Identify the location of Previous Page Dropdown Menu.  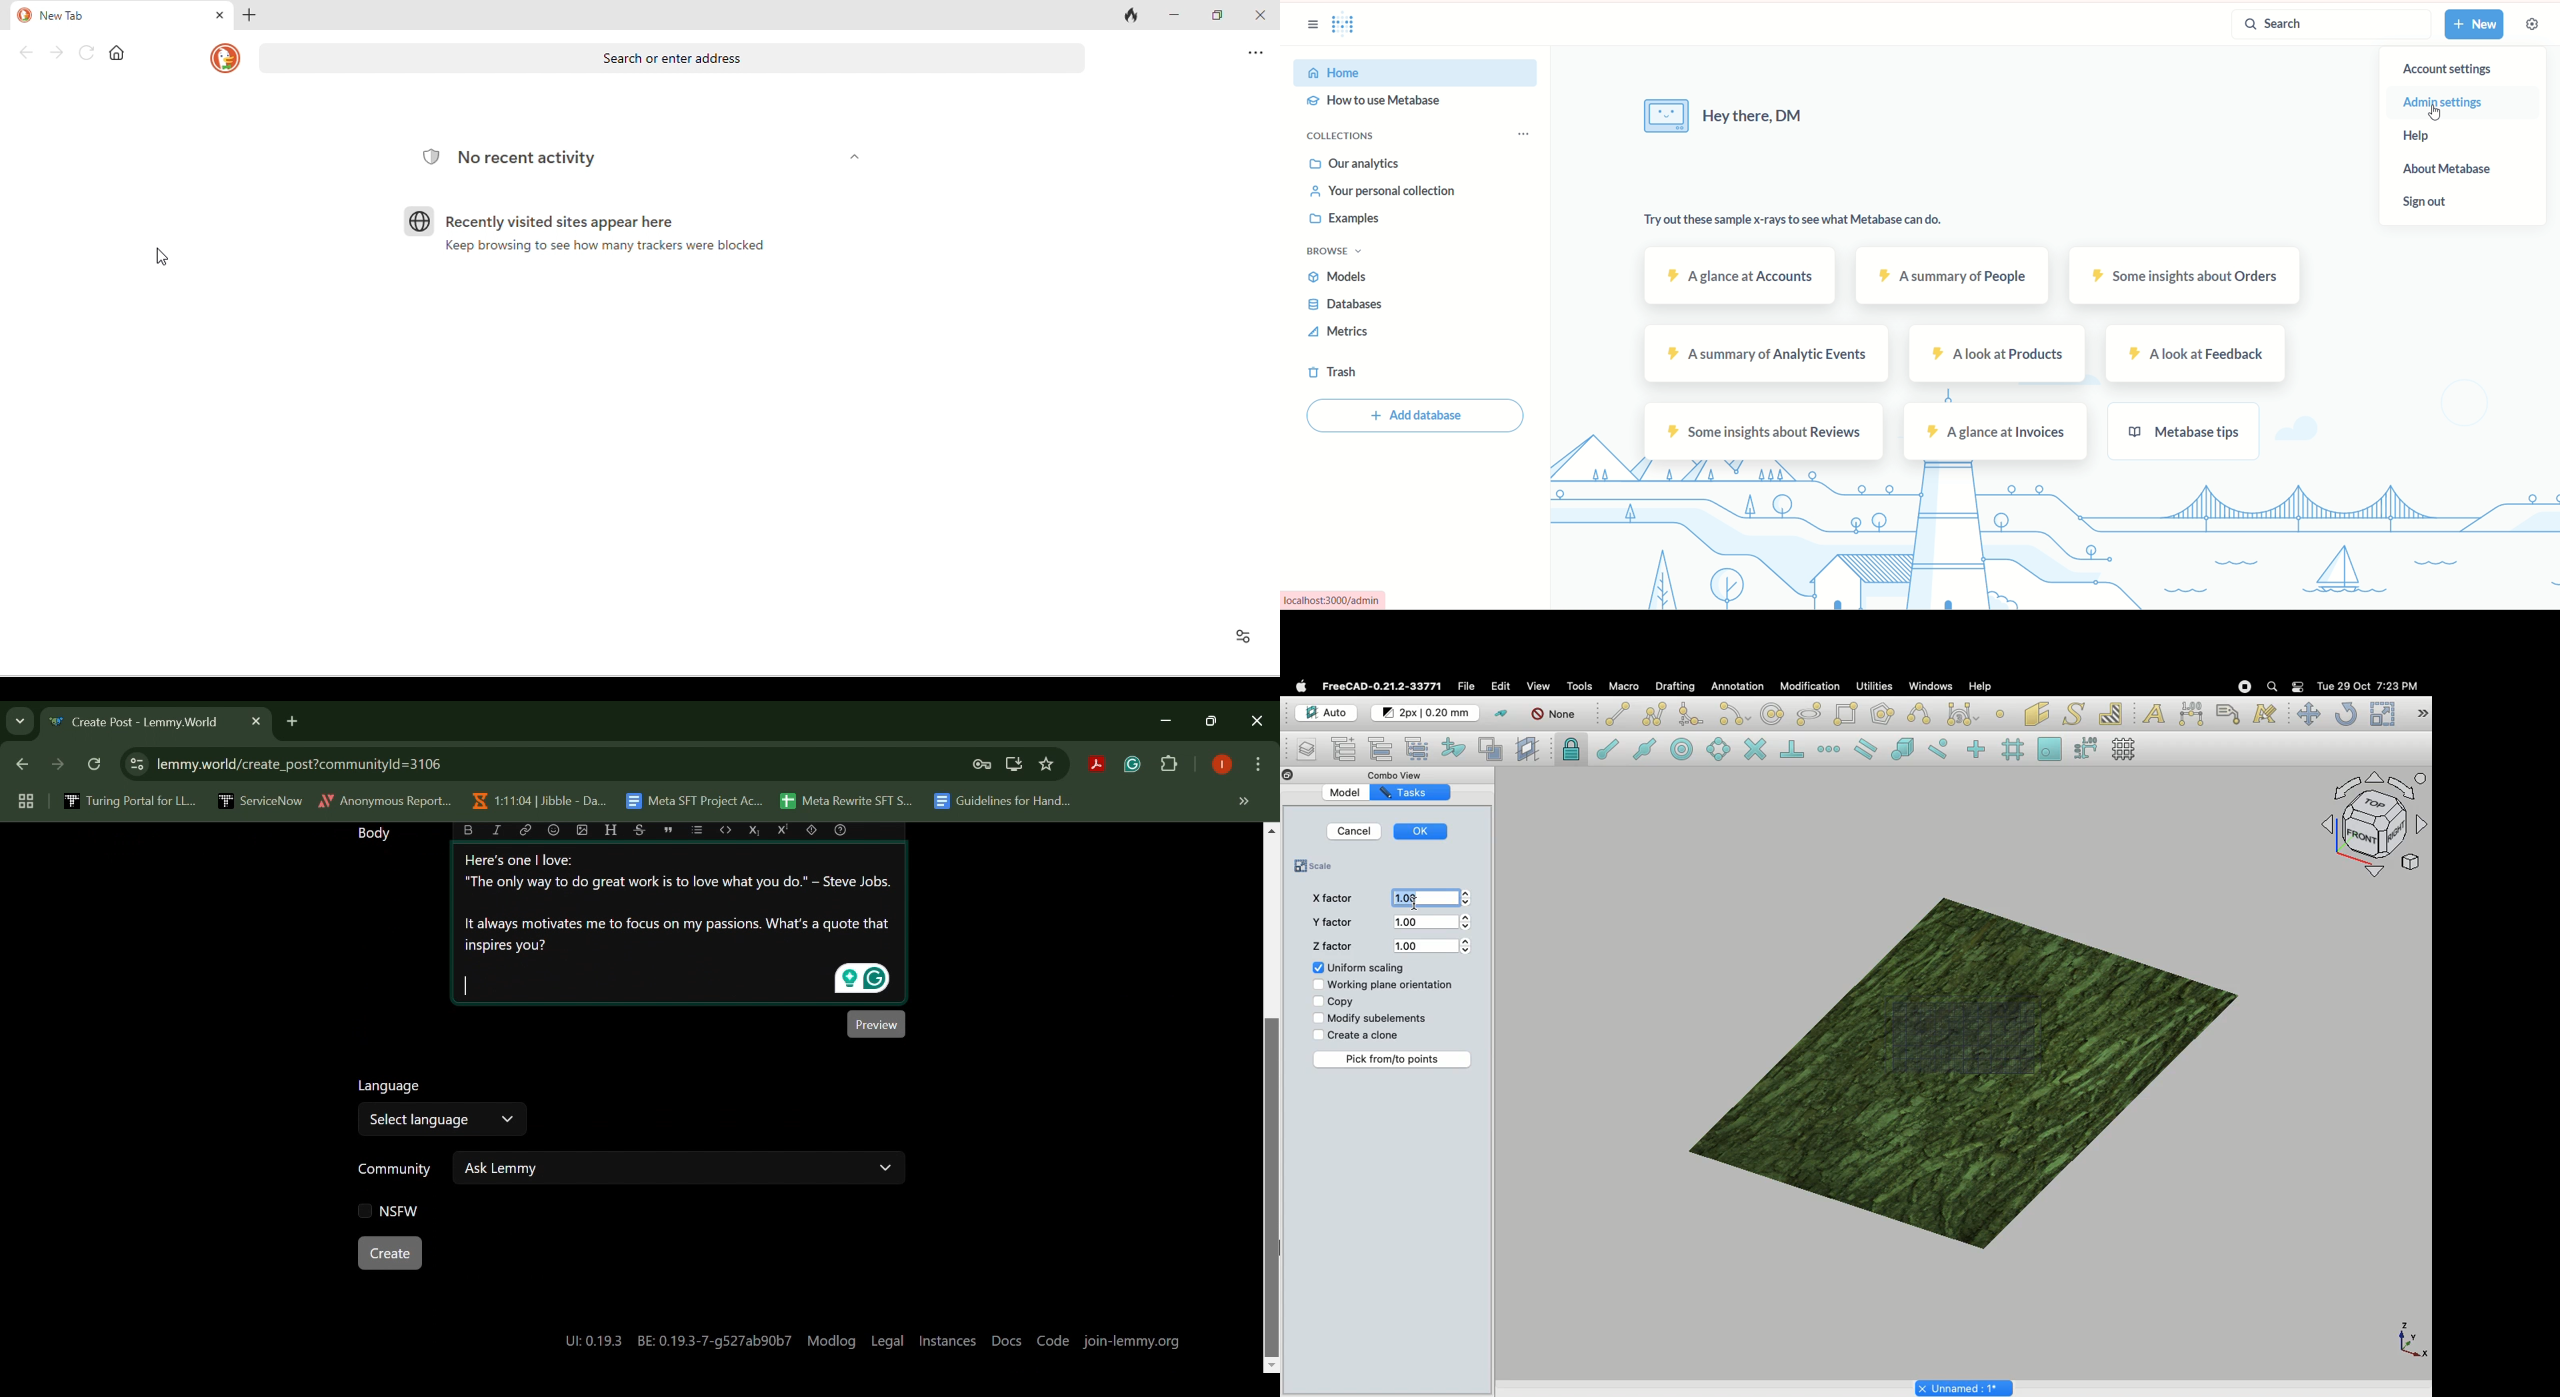
(20, 722).